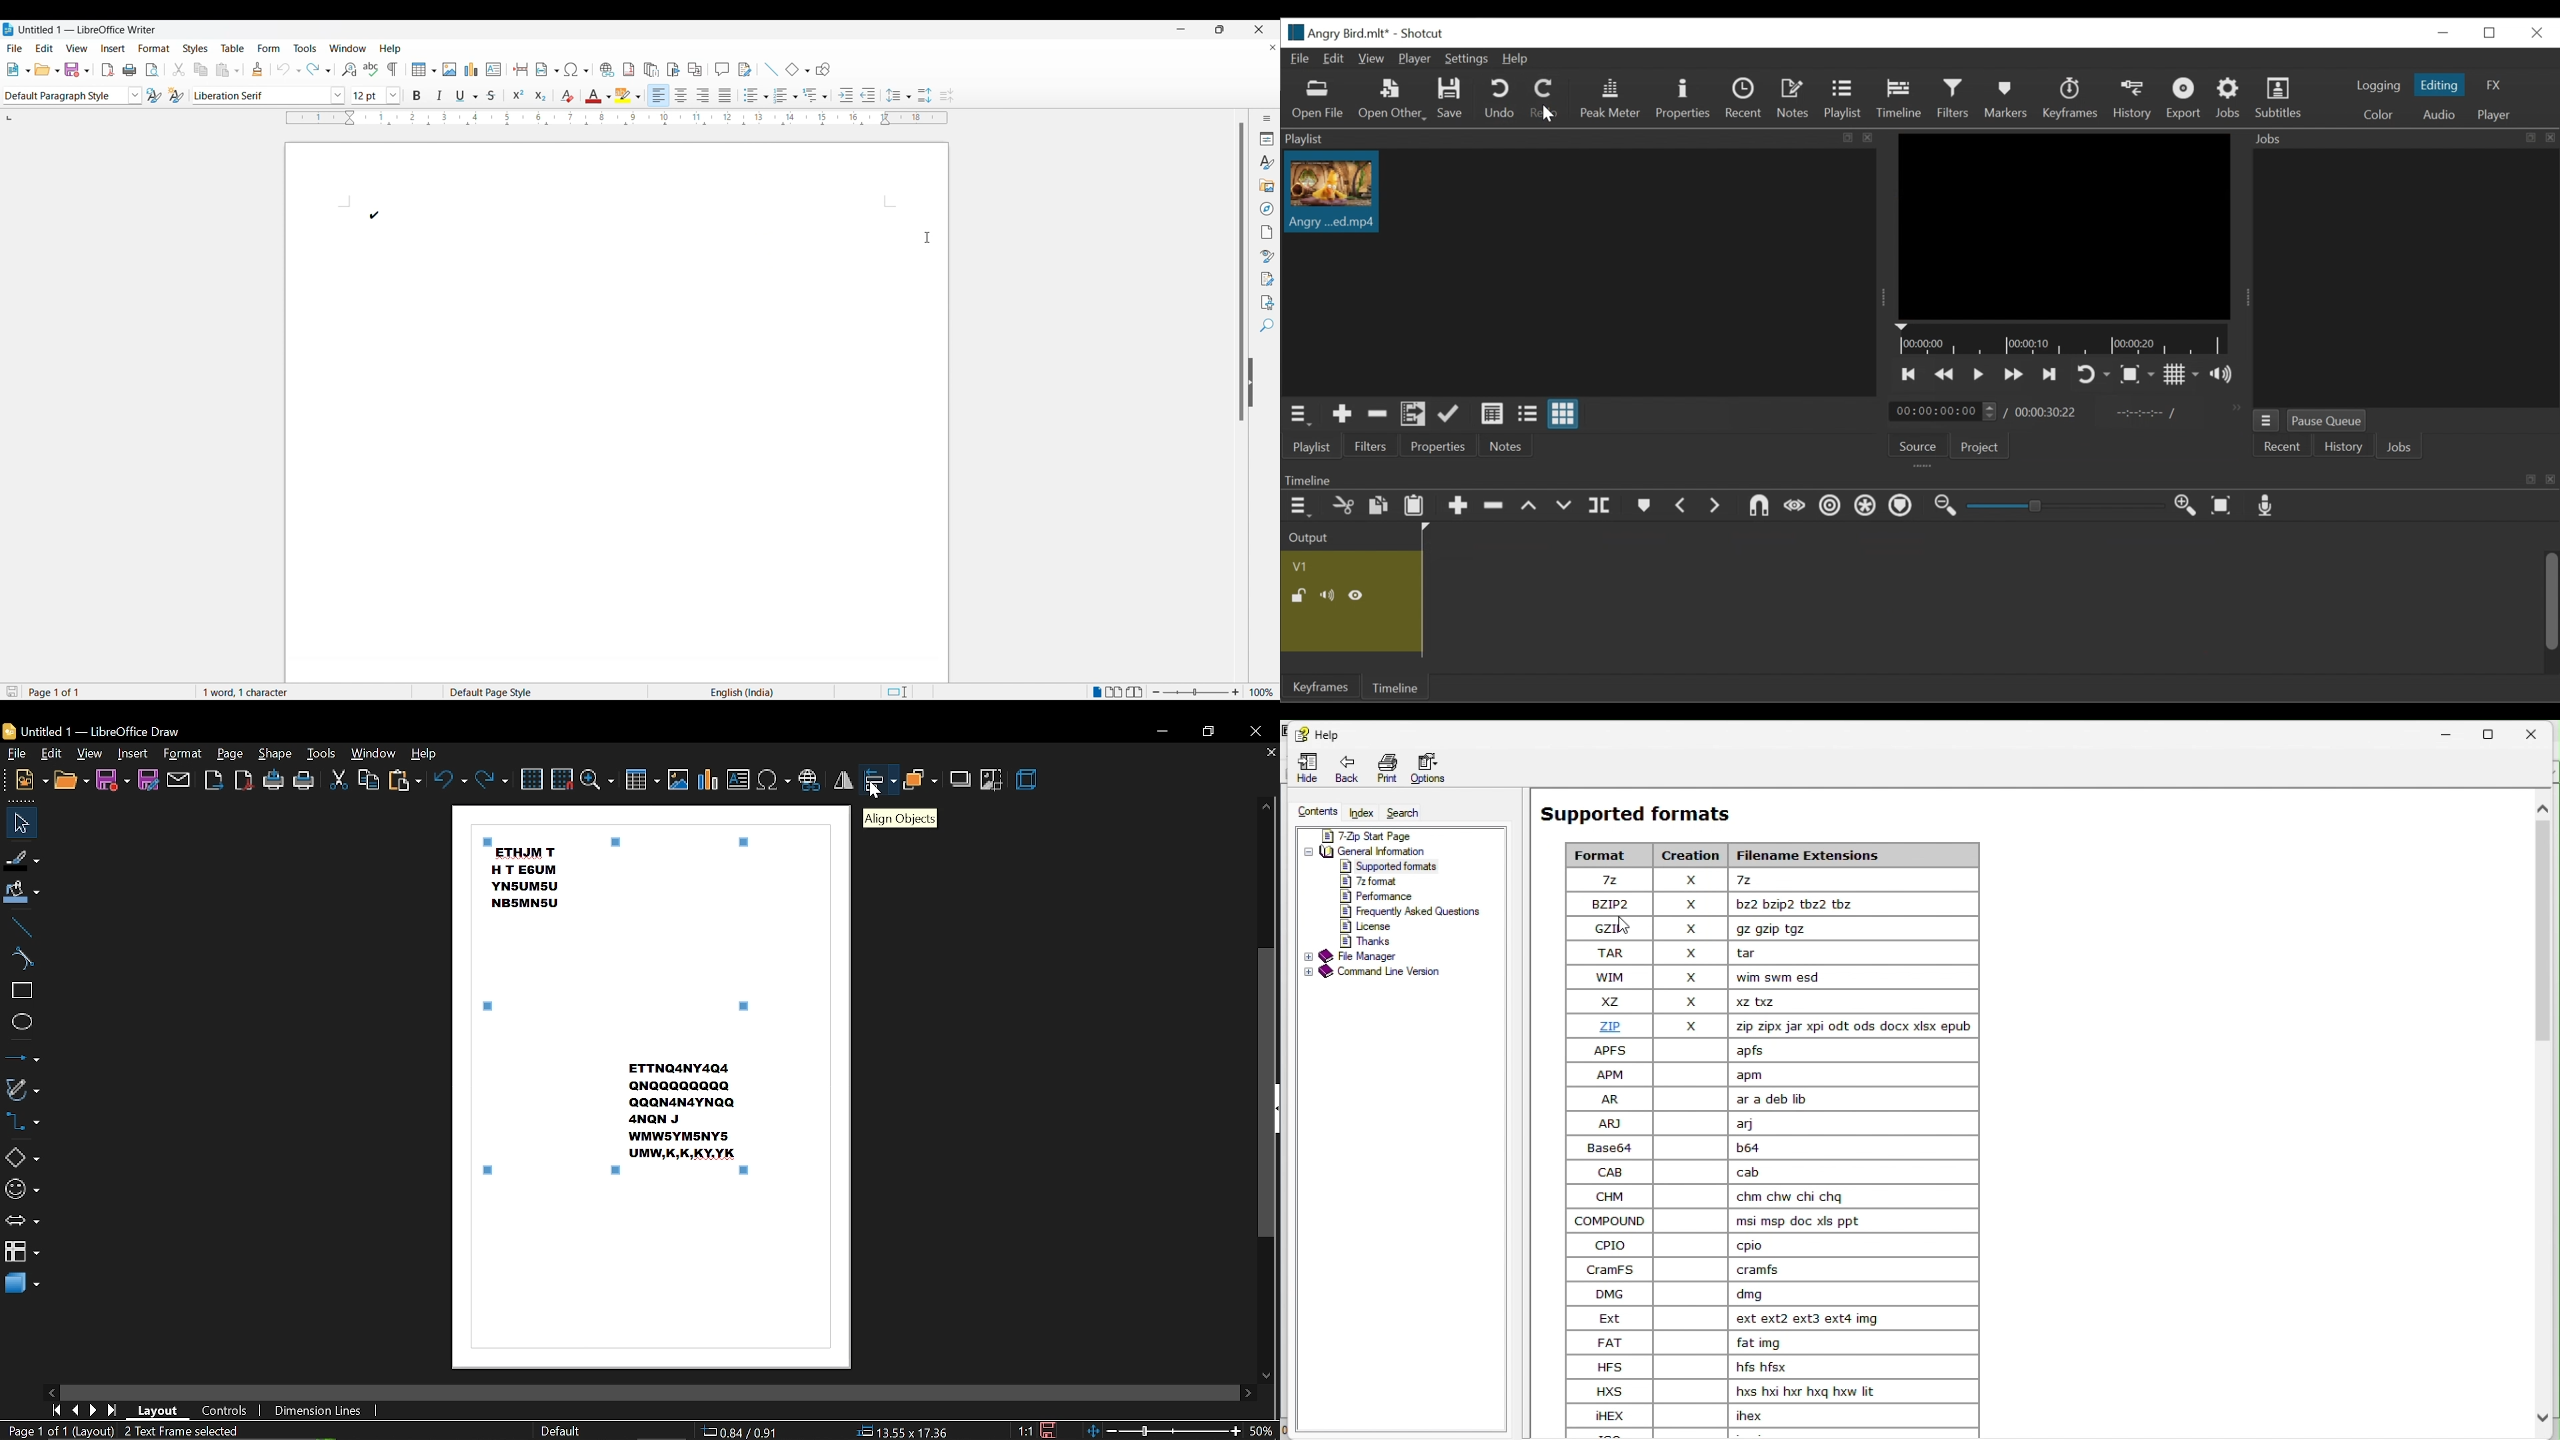 The height and width of the screenshot is (1456, 2576). I want to click on new, so click(32, 781).